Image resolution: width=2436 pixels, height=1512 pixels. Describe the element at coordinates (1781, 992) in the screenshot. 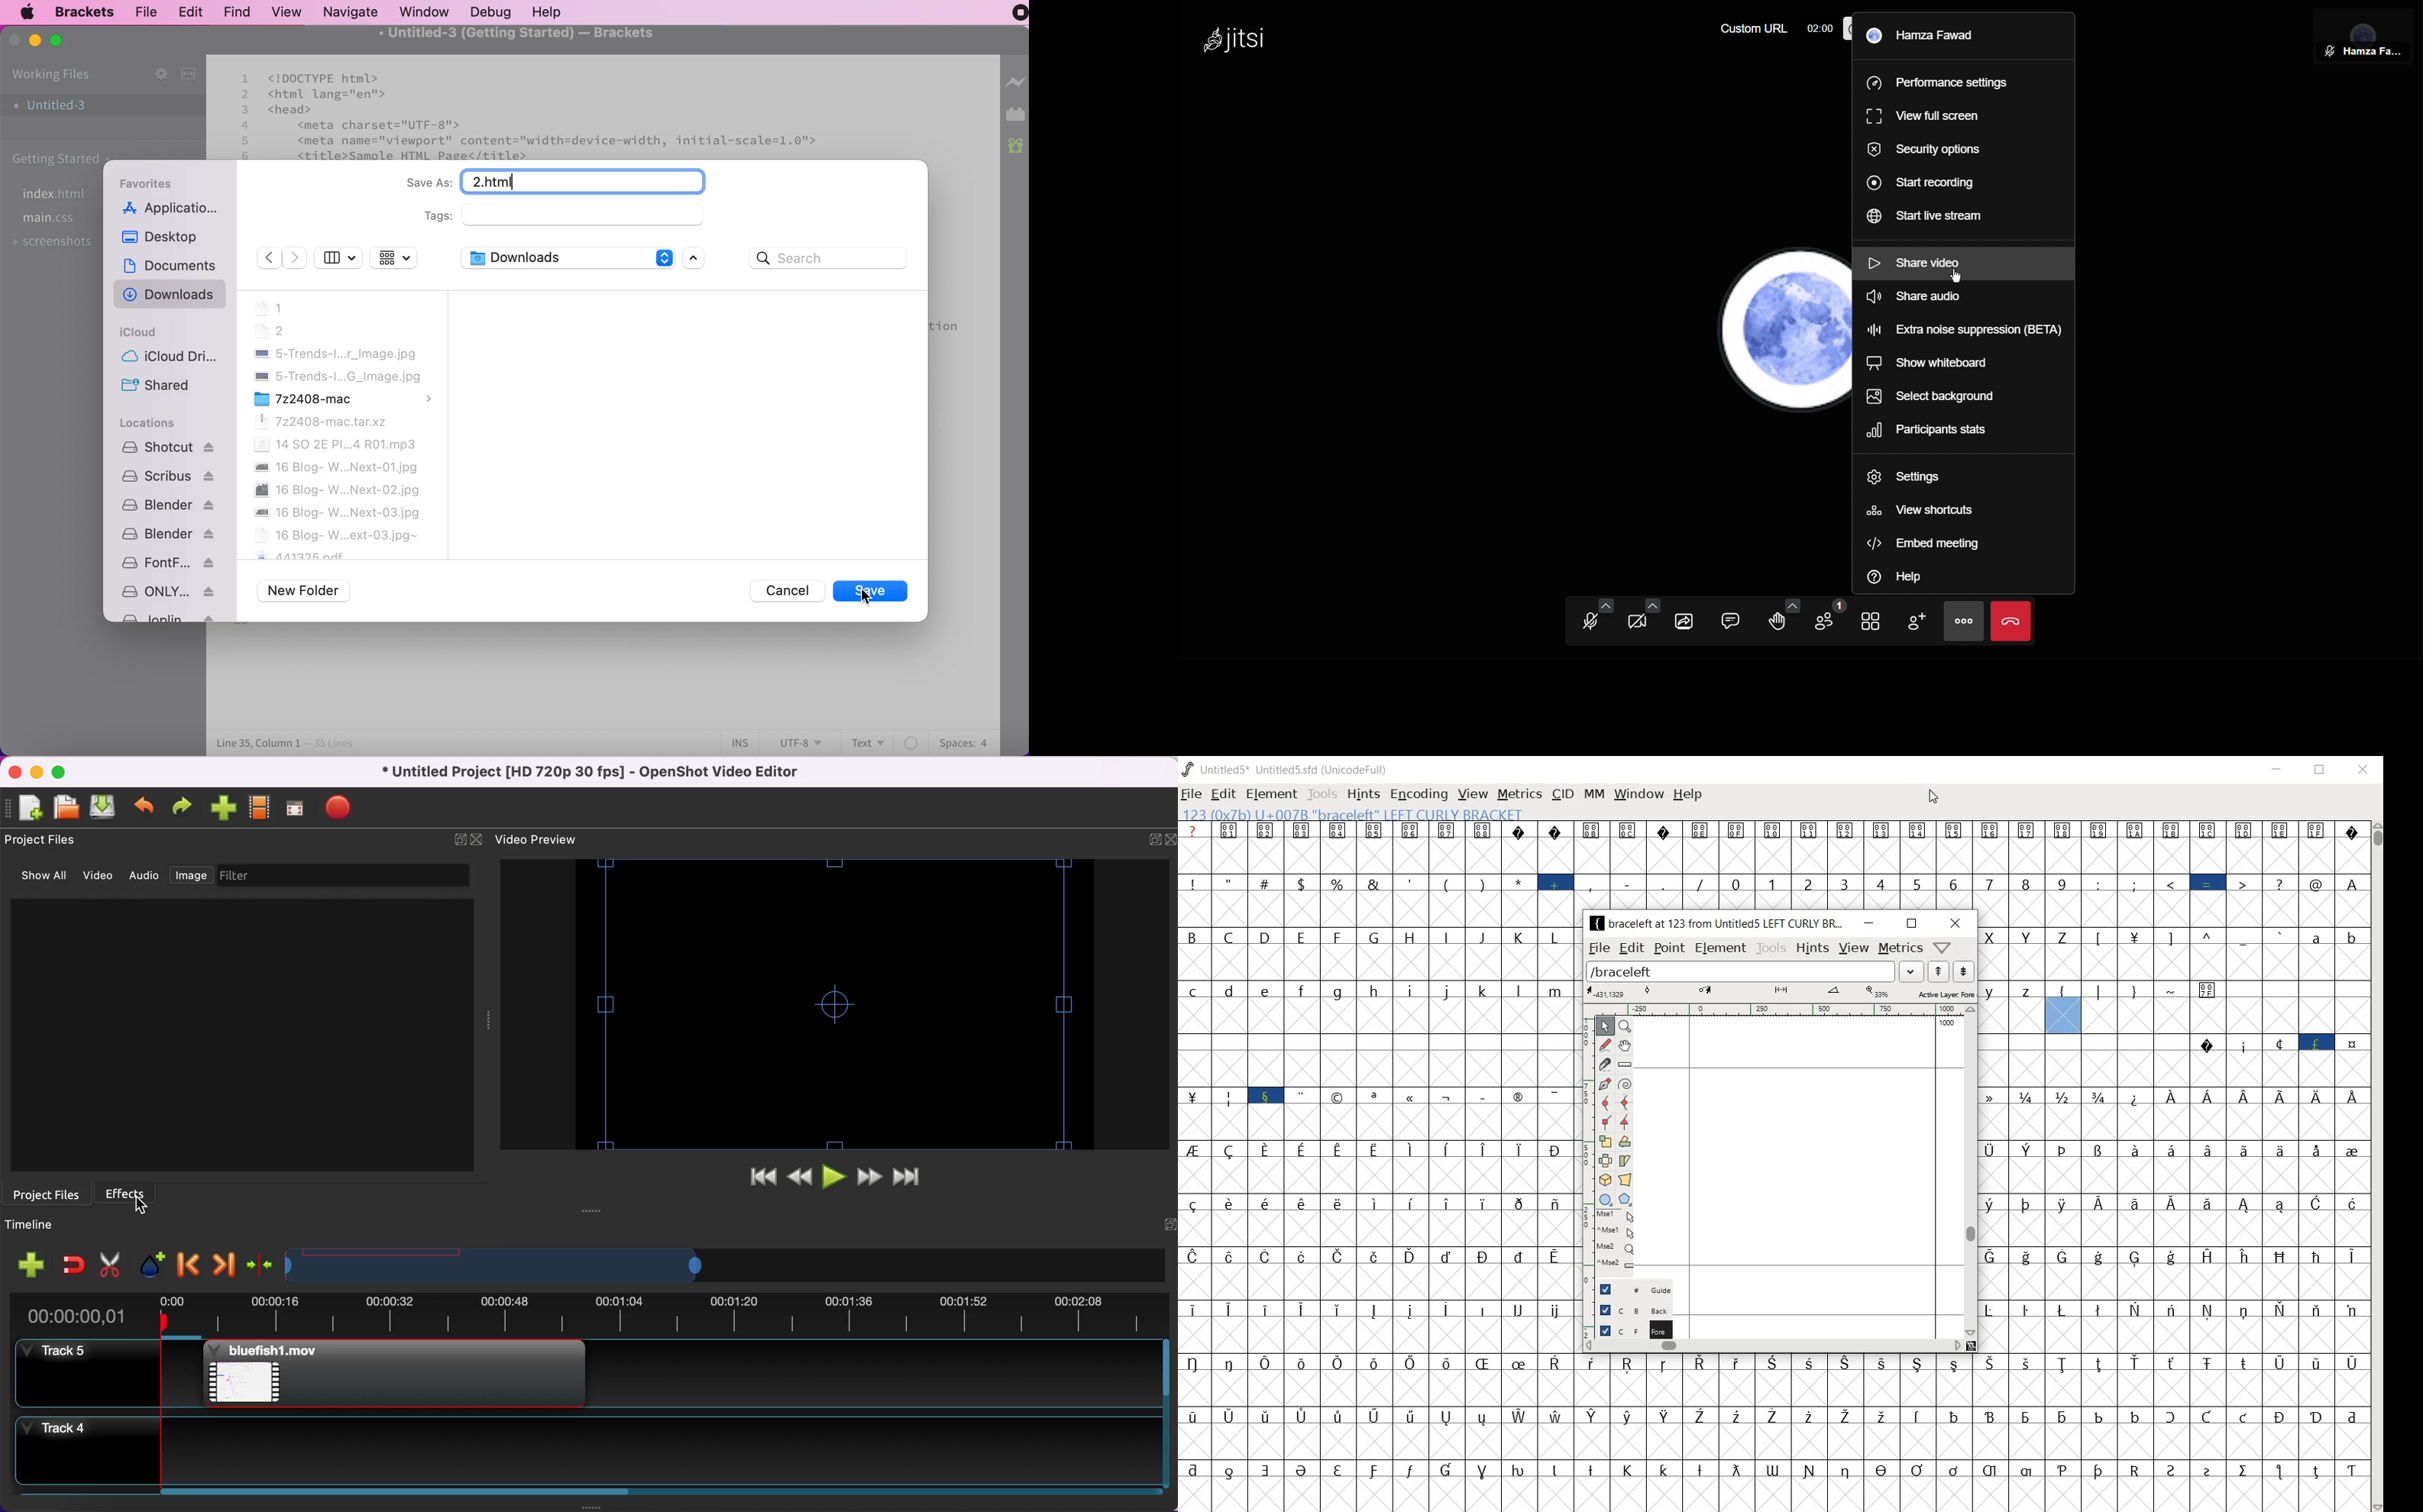

I see `active layer: fore` at that location.